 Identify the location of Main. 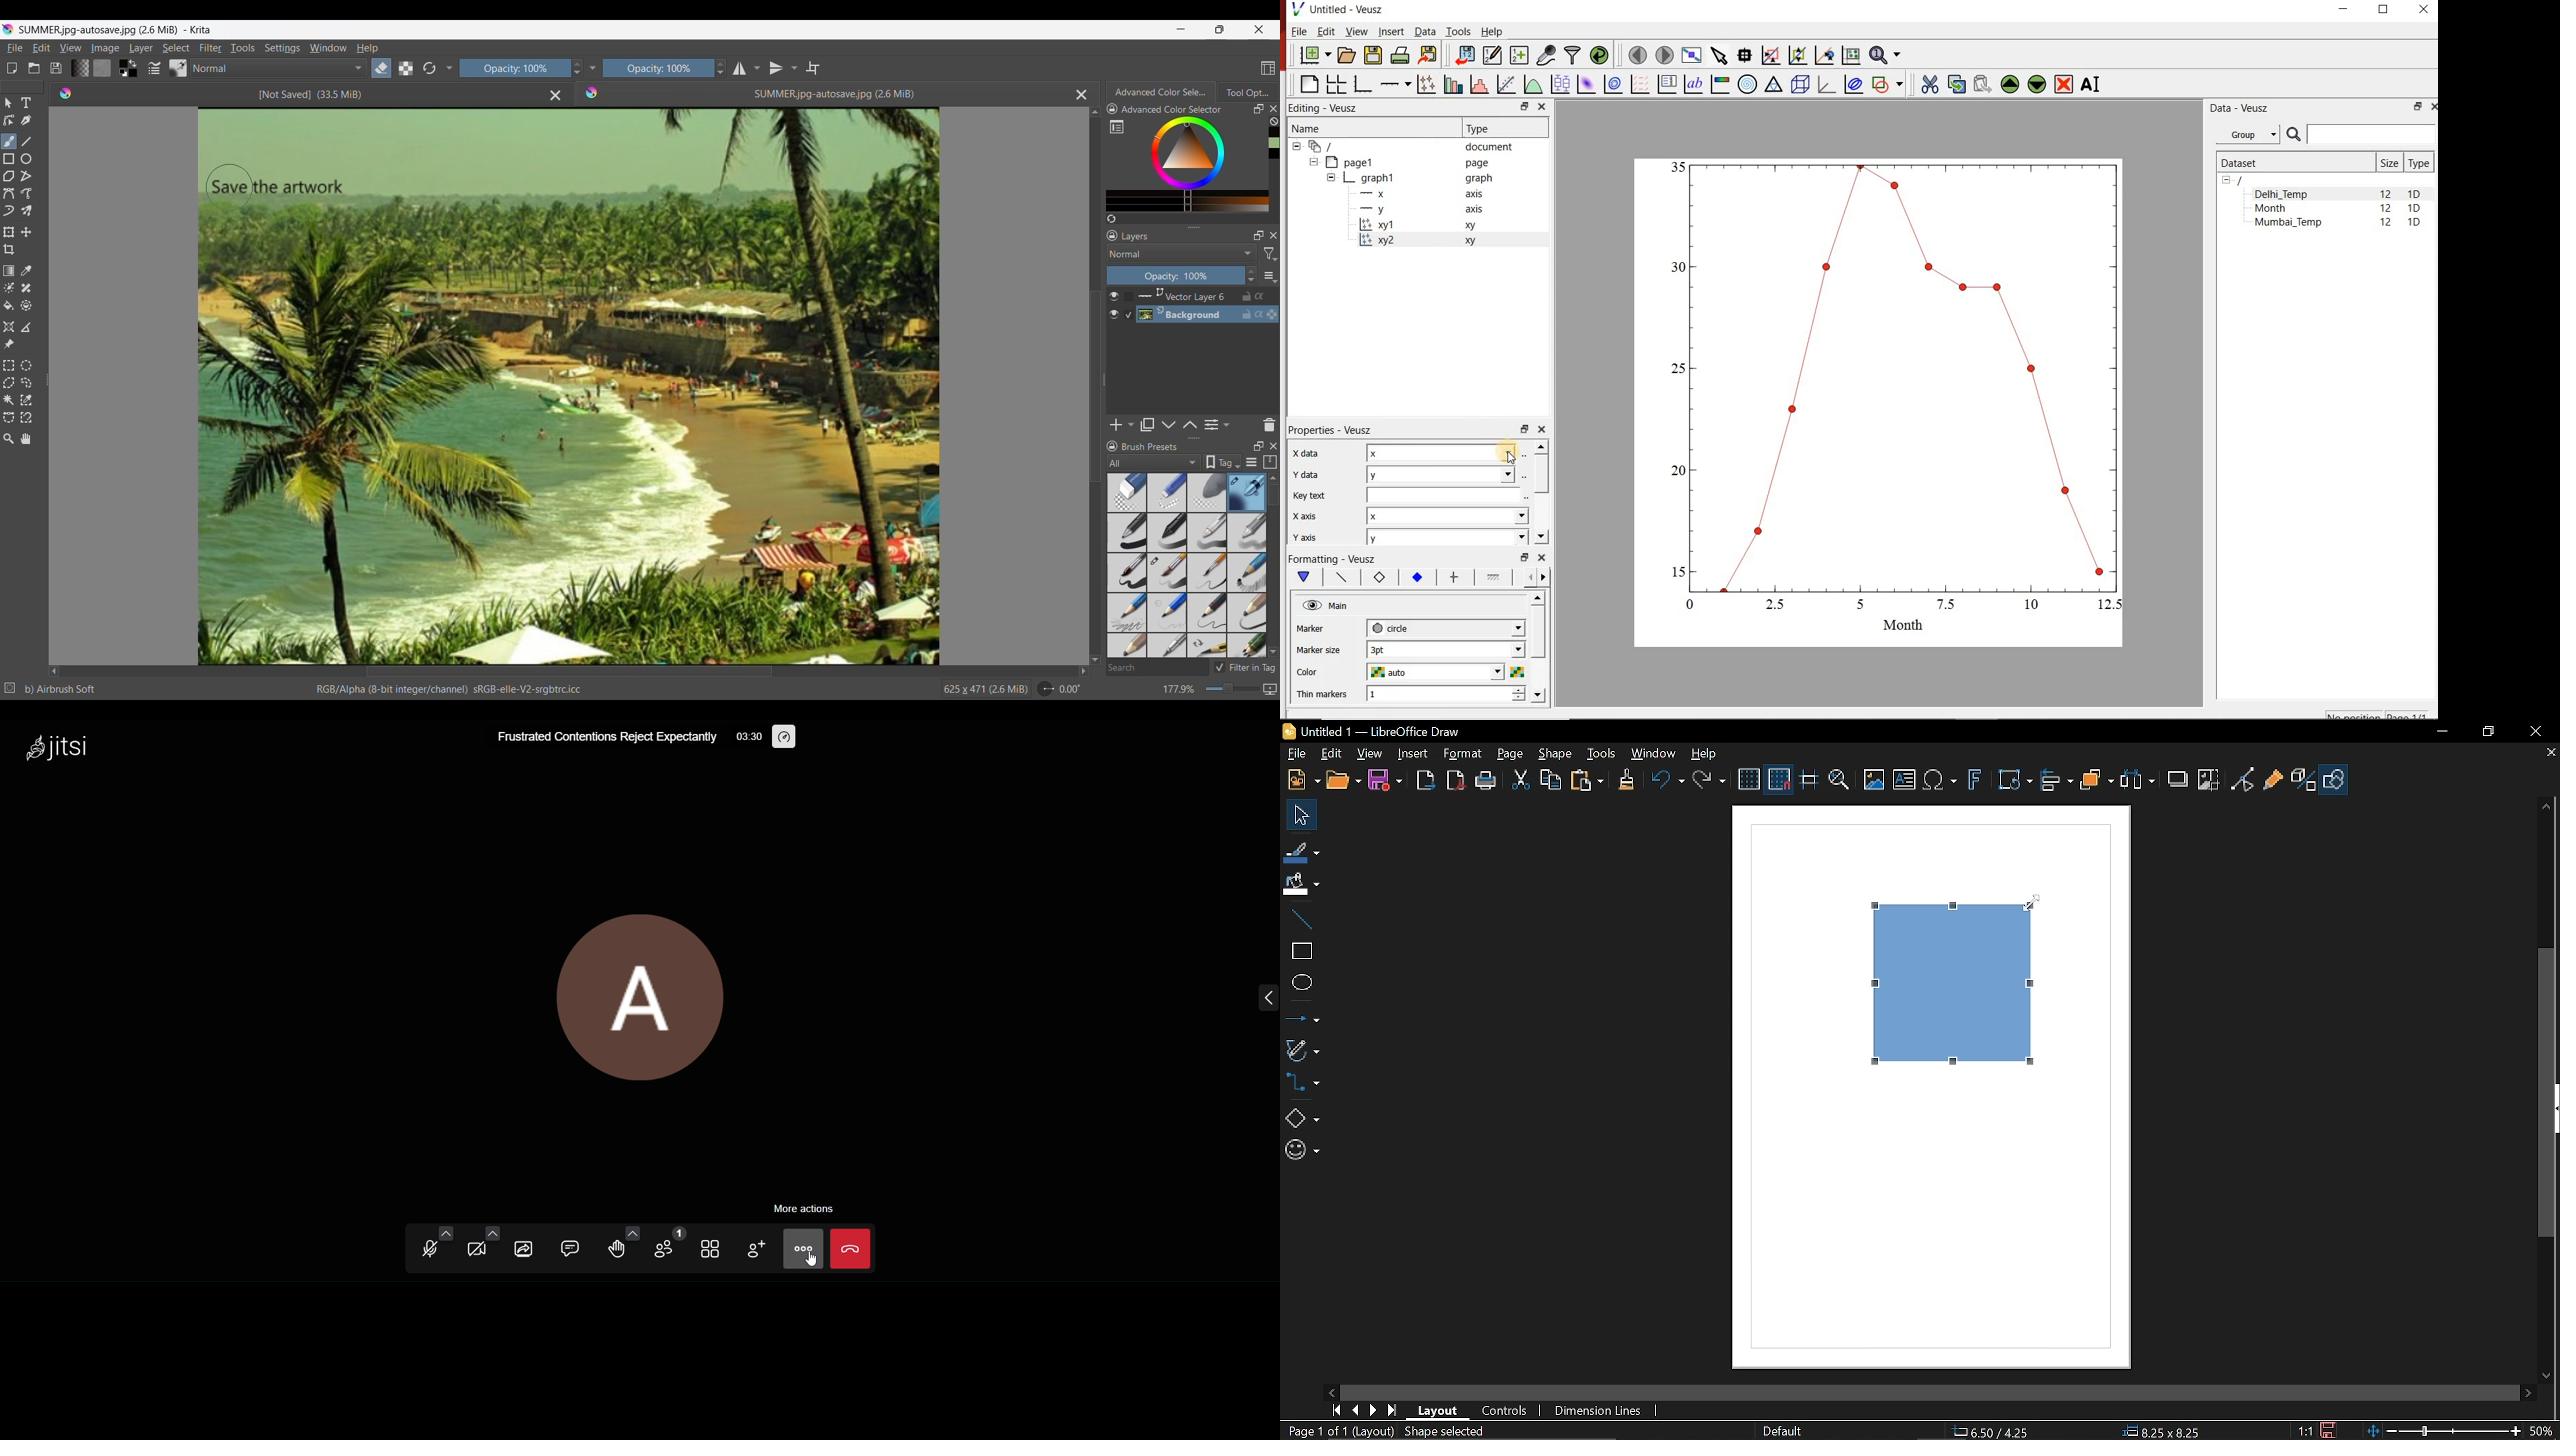
(1327, 606).